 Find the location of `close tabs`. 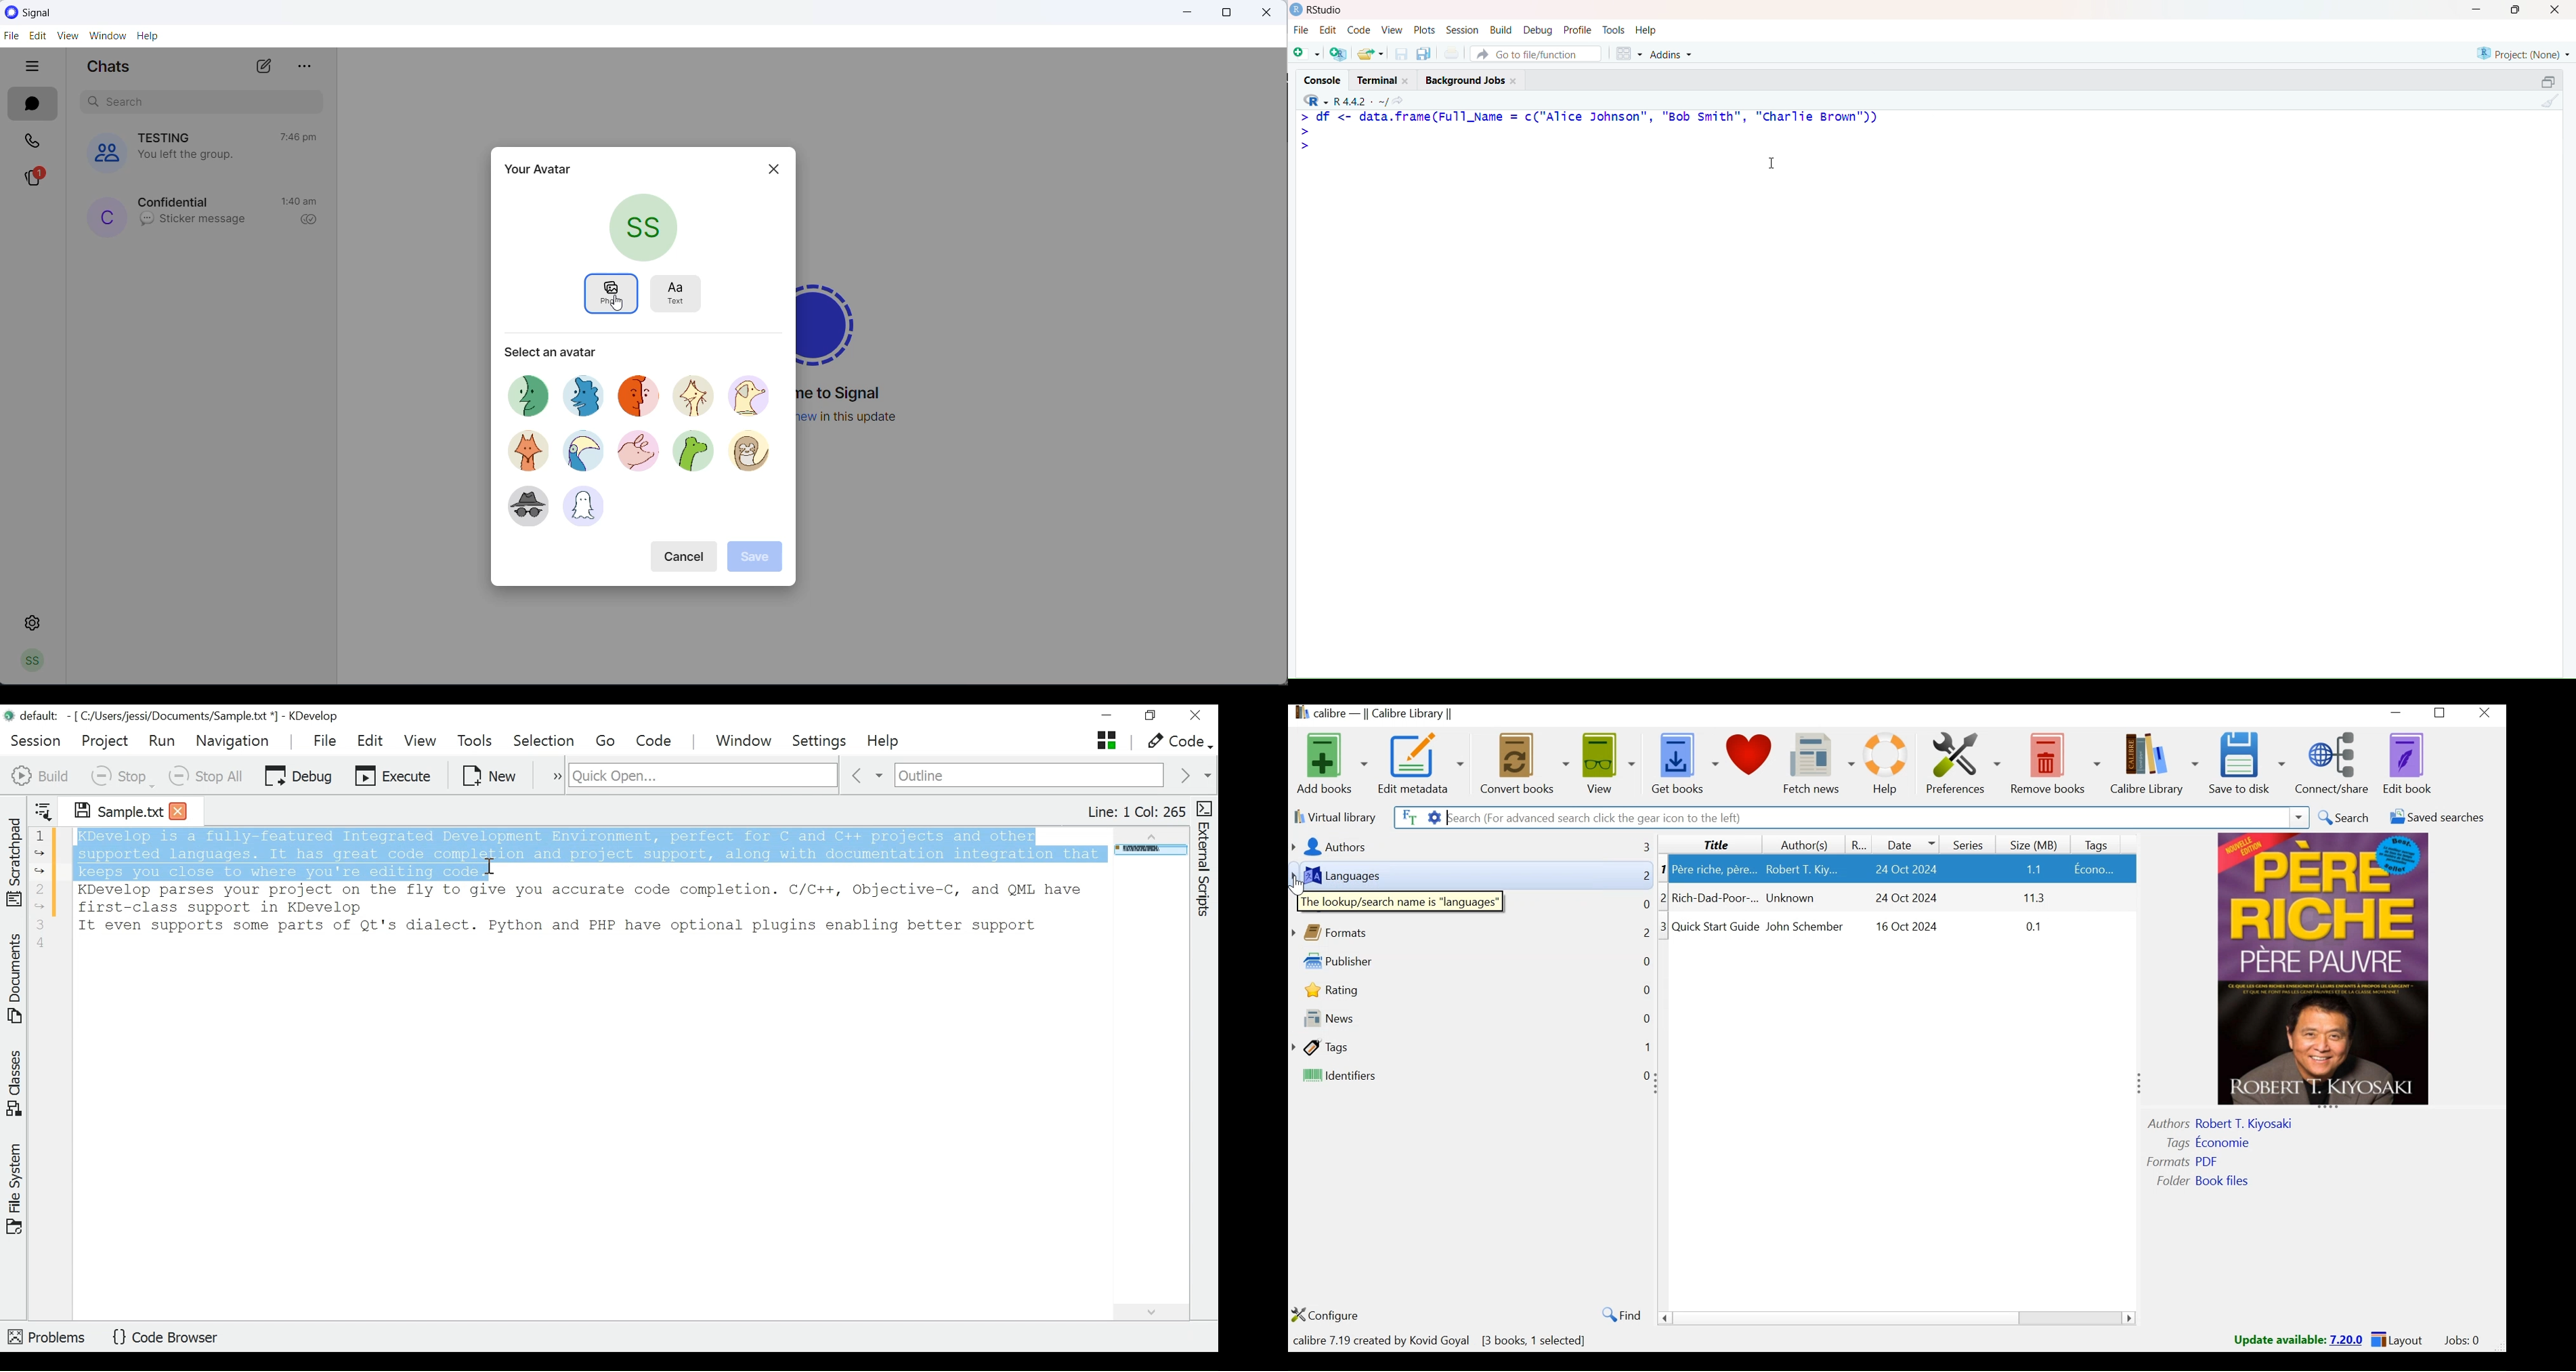

close tabs is located at coordinates (33, 68).